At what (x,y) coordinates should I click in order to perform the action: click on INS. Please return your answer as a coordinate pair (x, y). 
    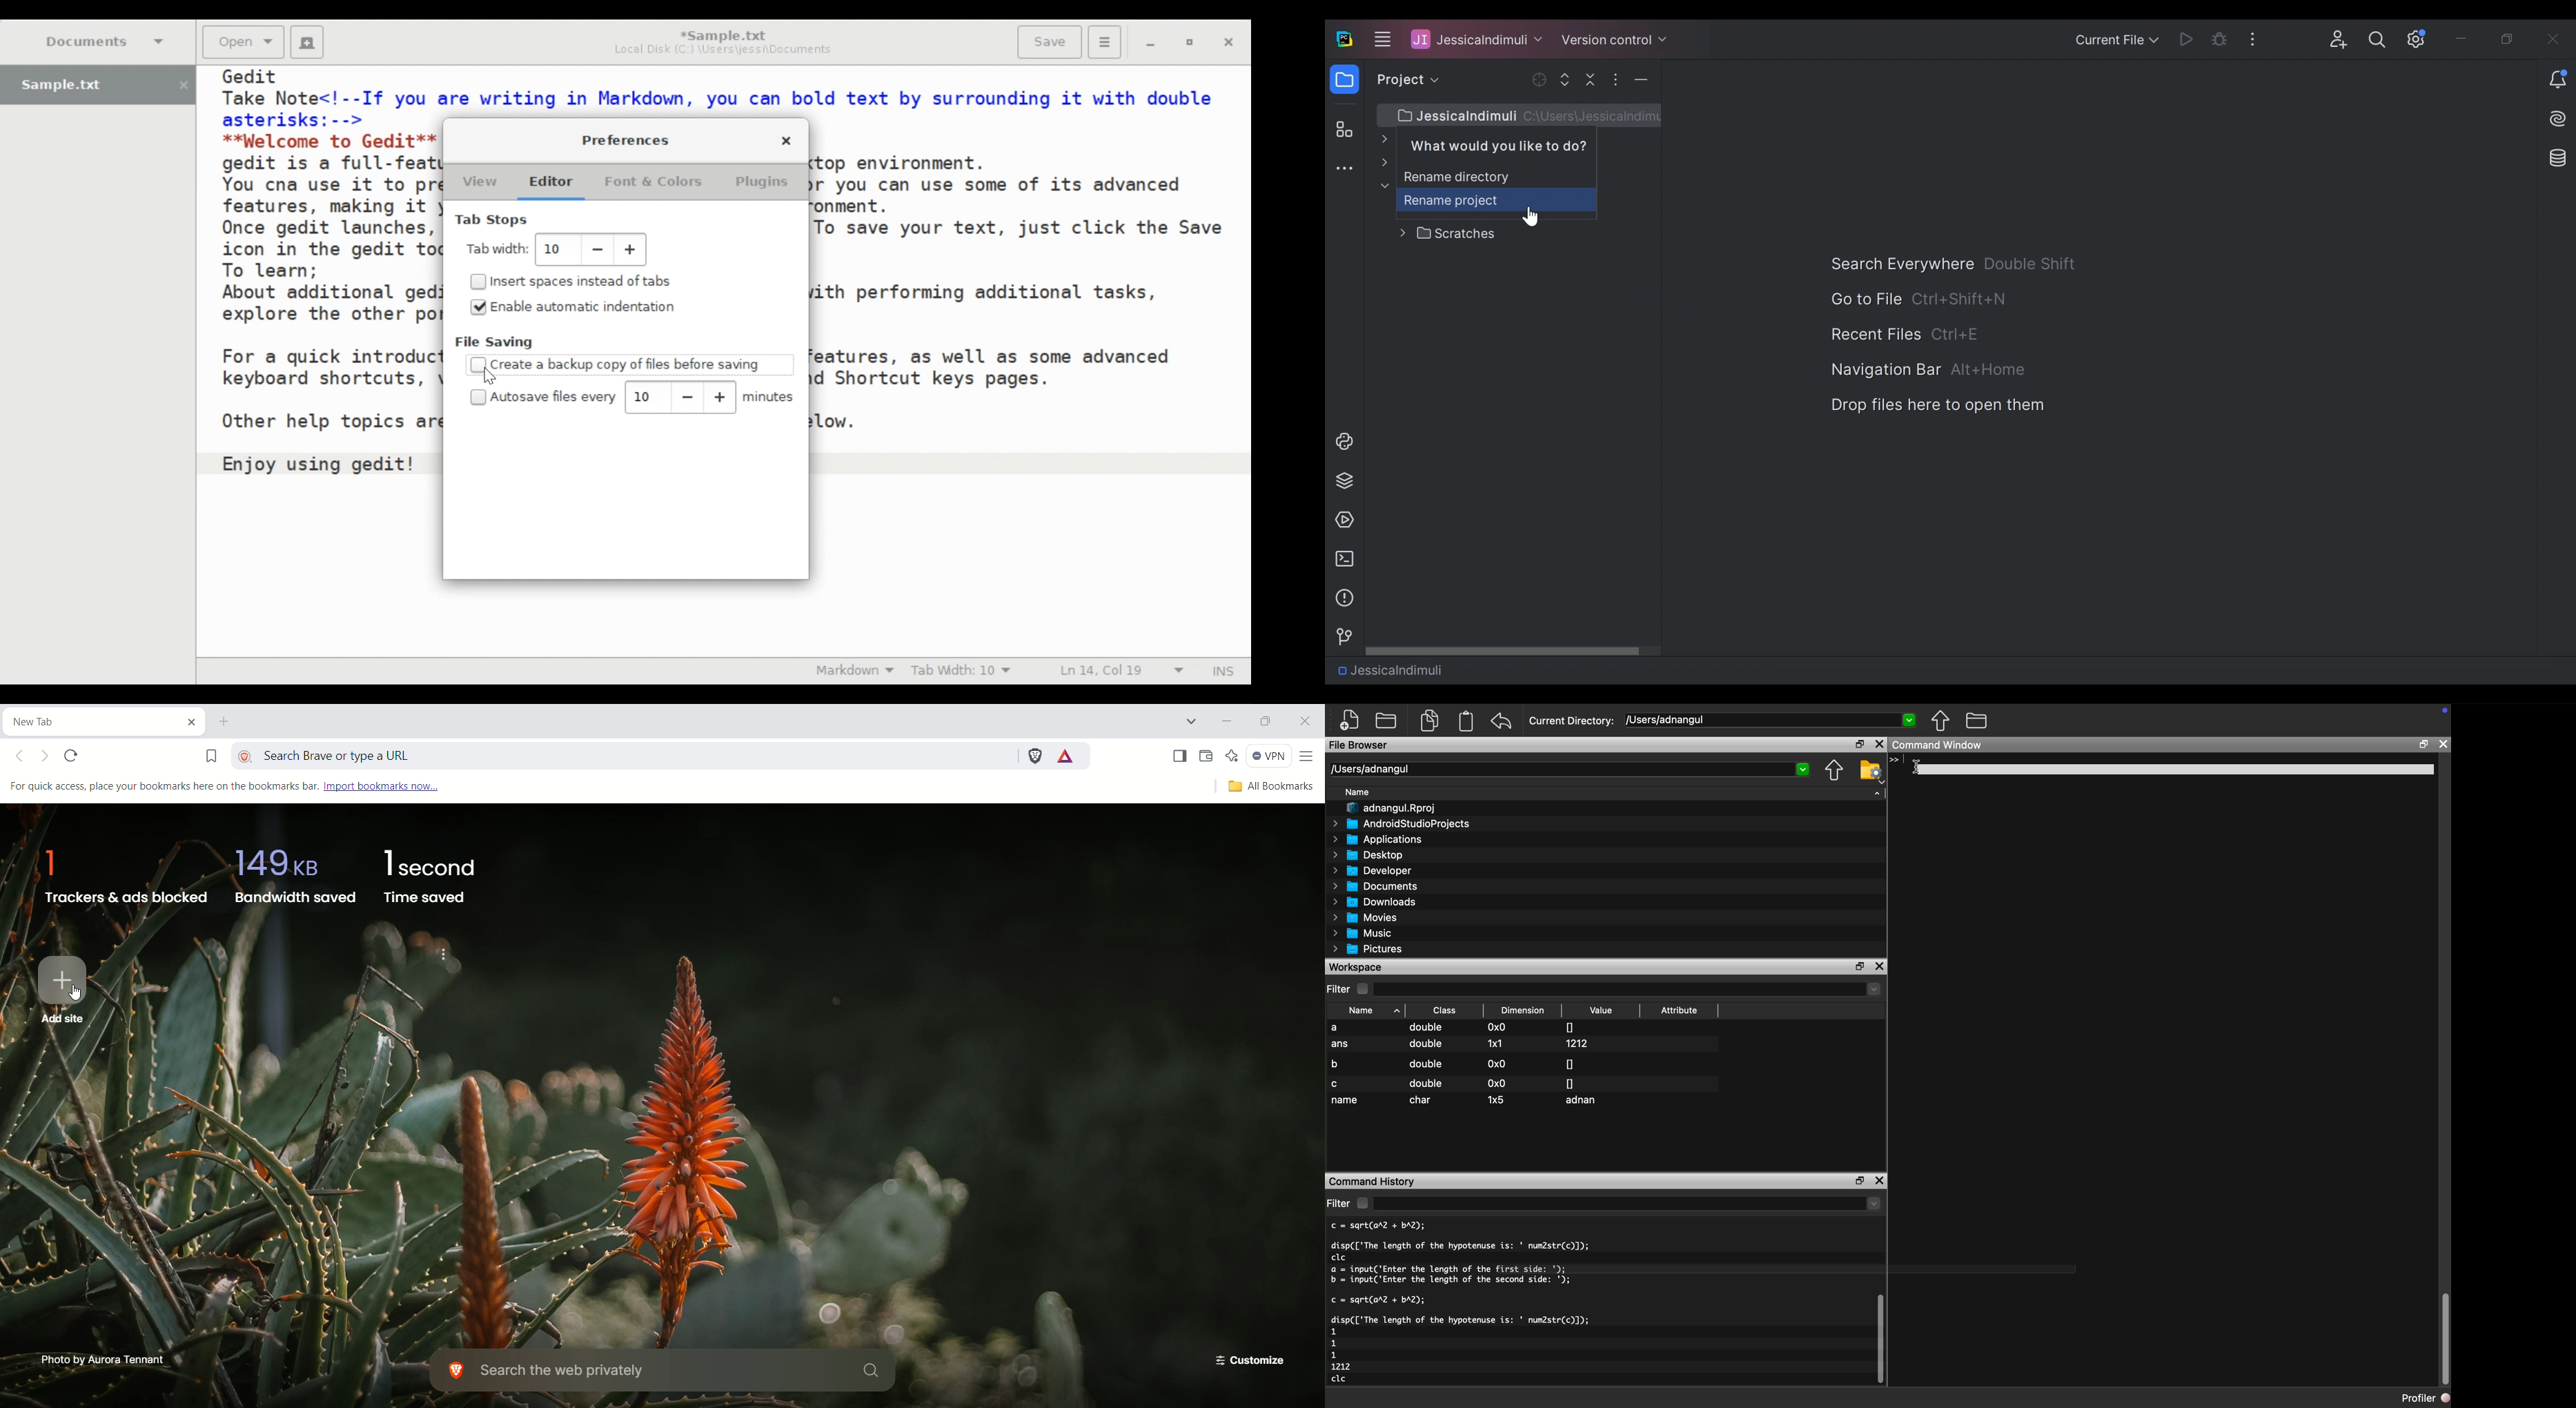
    Looking at the image, I should click on (1222, 669).